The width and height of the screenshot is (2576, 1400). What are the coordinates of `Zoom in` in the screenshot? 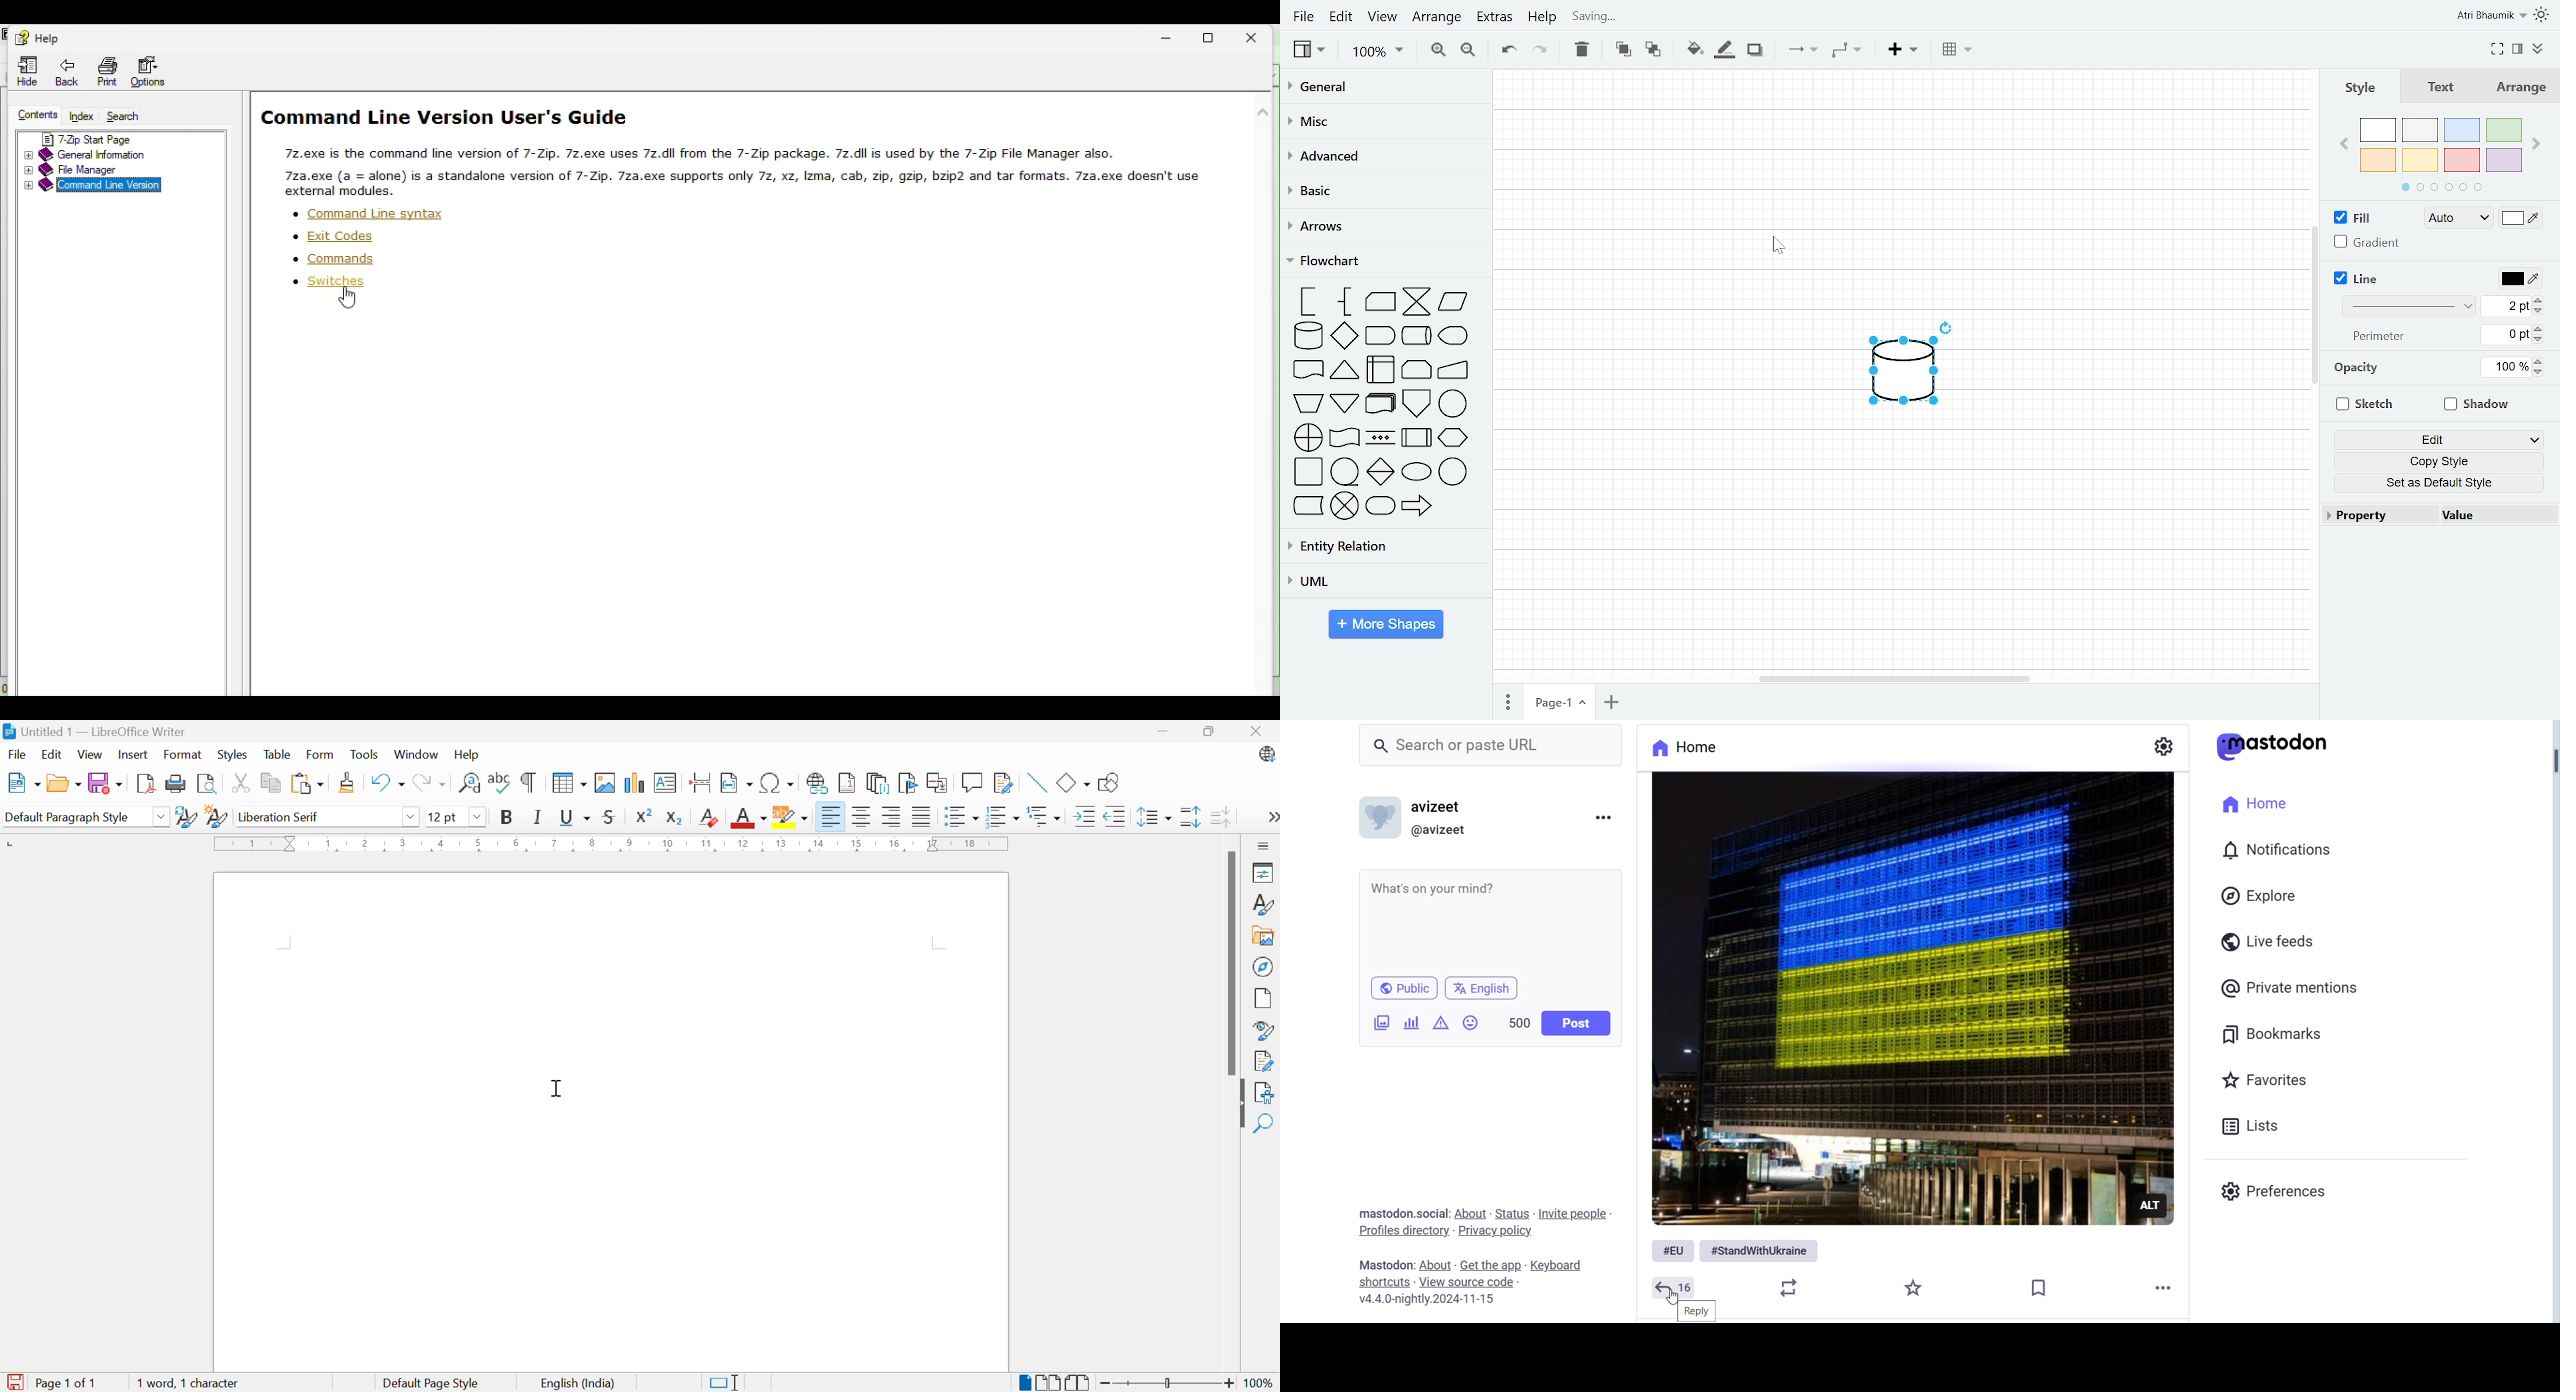 It's located at (1230, 1383).